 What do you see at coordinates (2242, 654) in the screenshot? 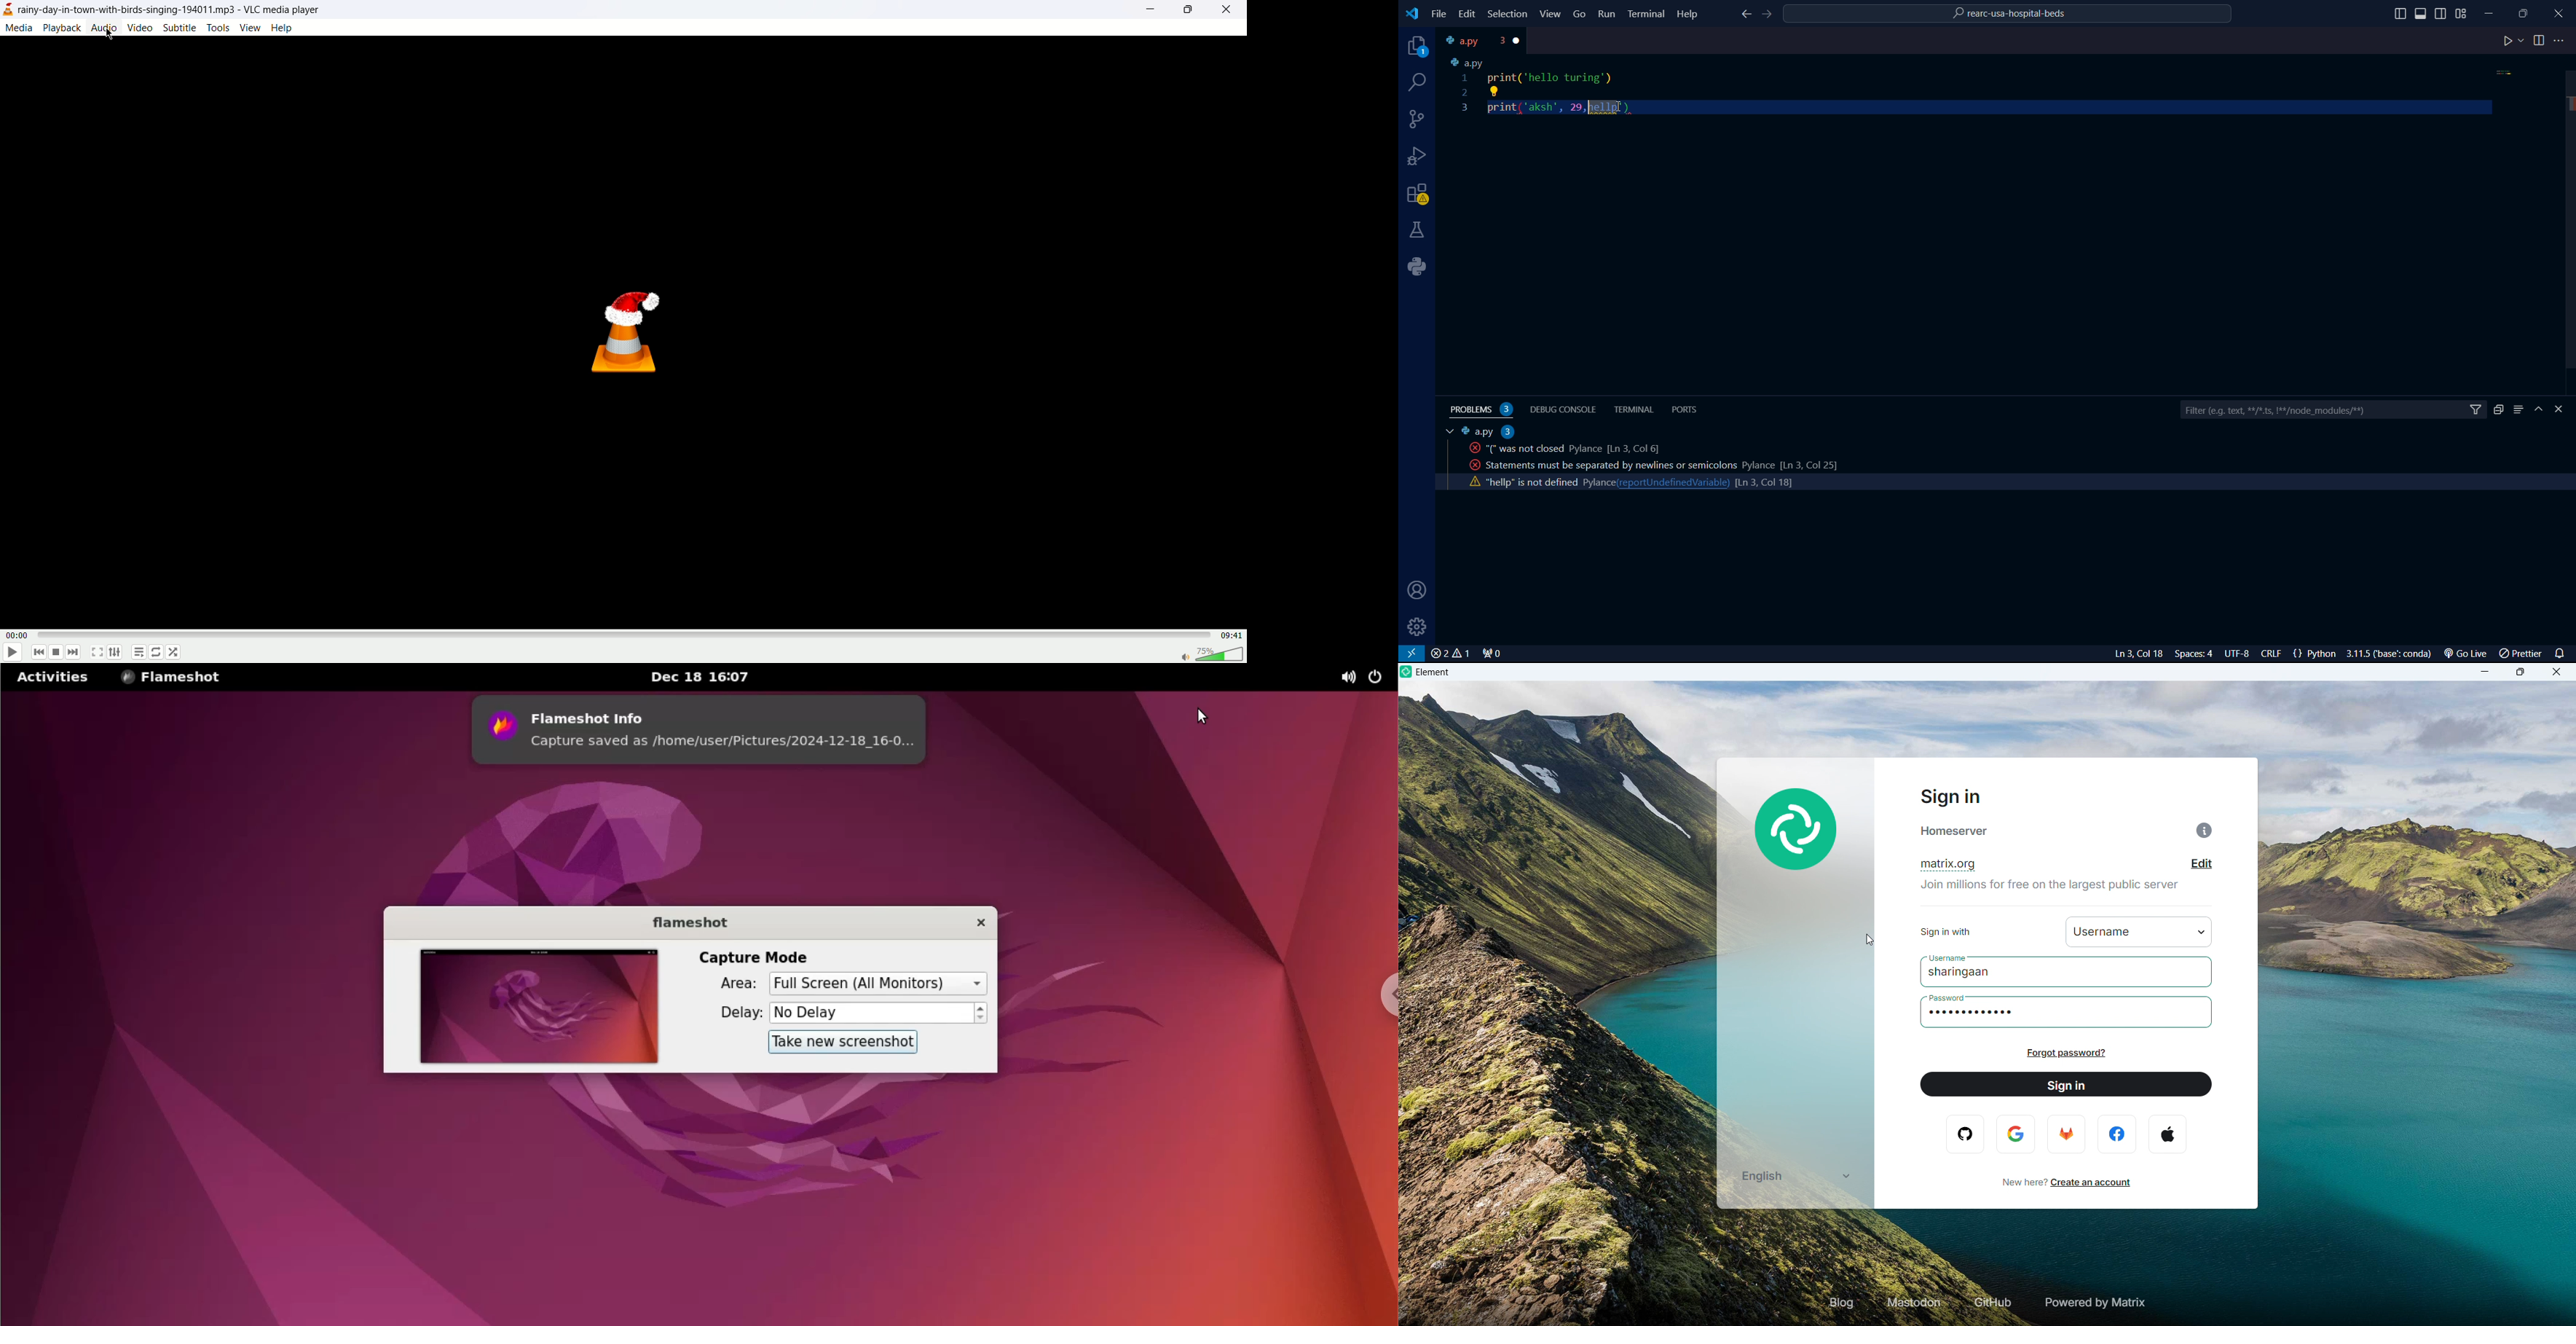
I see `UTF-8` at bounding box center [2242, 654].